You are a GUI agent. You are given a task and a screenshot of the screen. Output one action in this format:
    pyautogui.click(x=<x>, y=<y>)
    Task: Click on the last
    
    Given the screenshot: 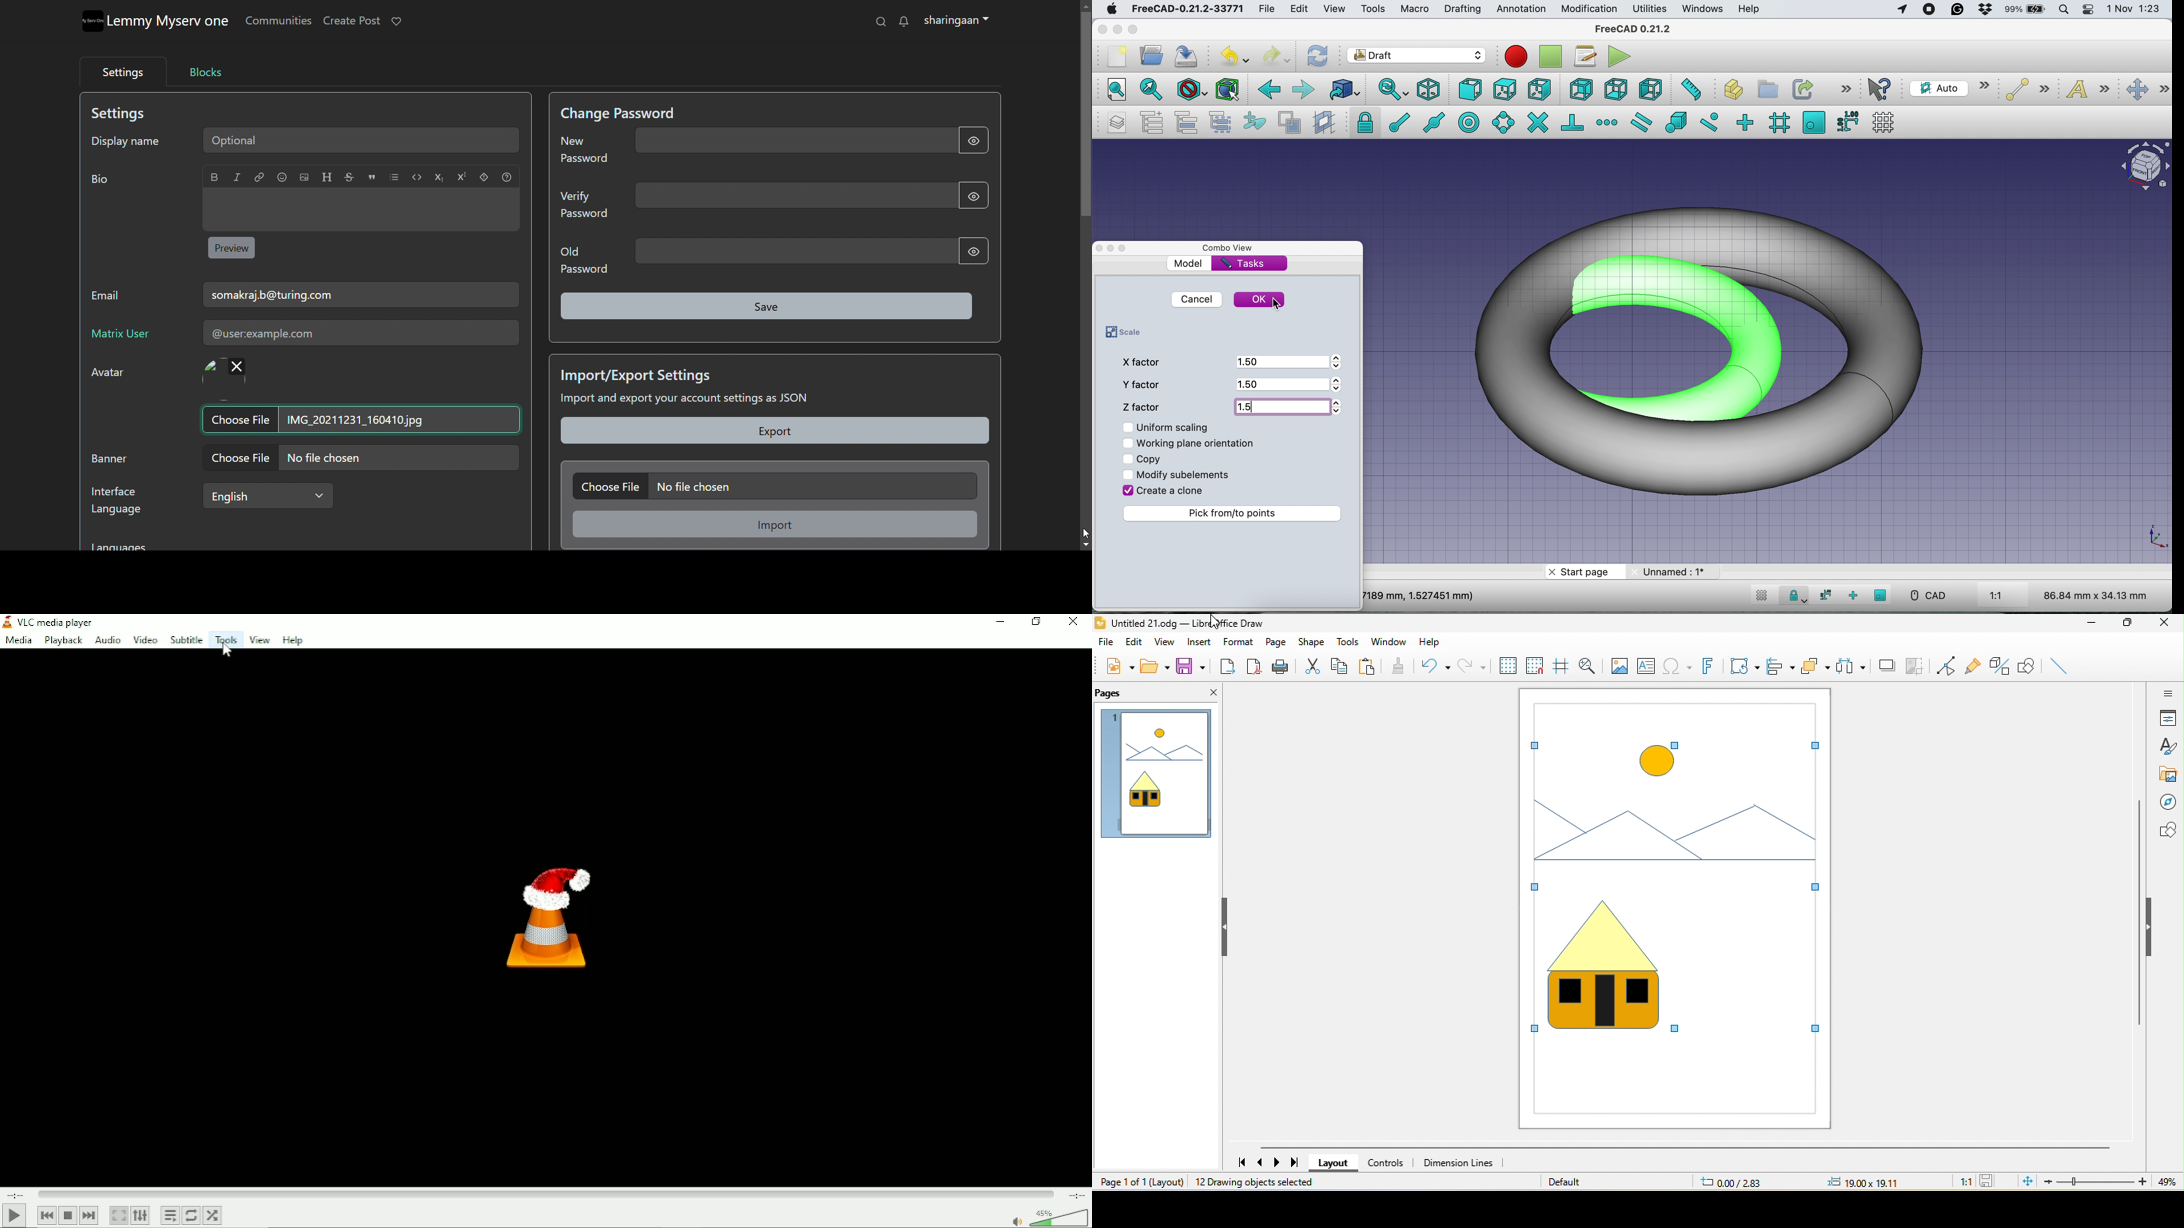 What is the action you would take?
    pyautogui.click(x=1295, y=1163)
    